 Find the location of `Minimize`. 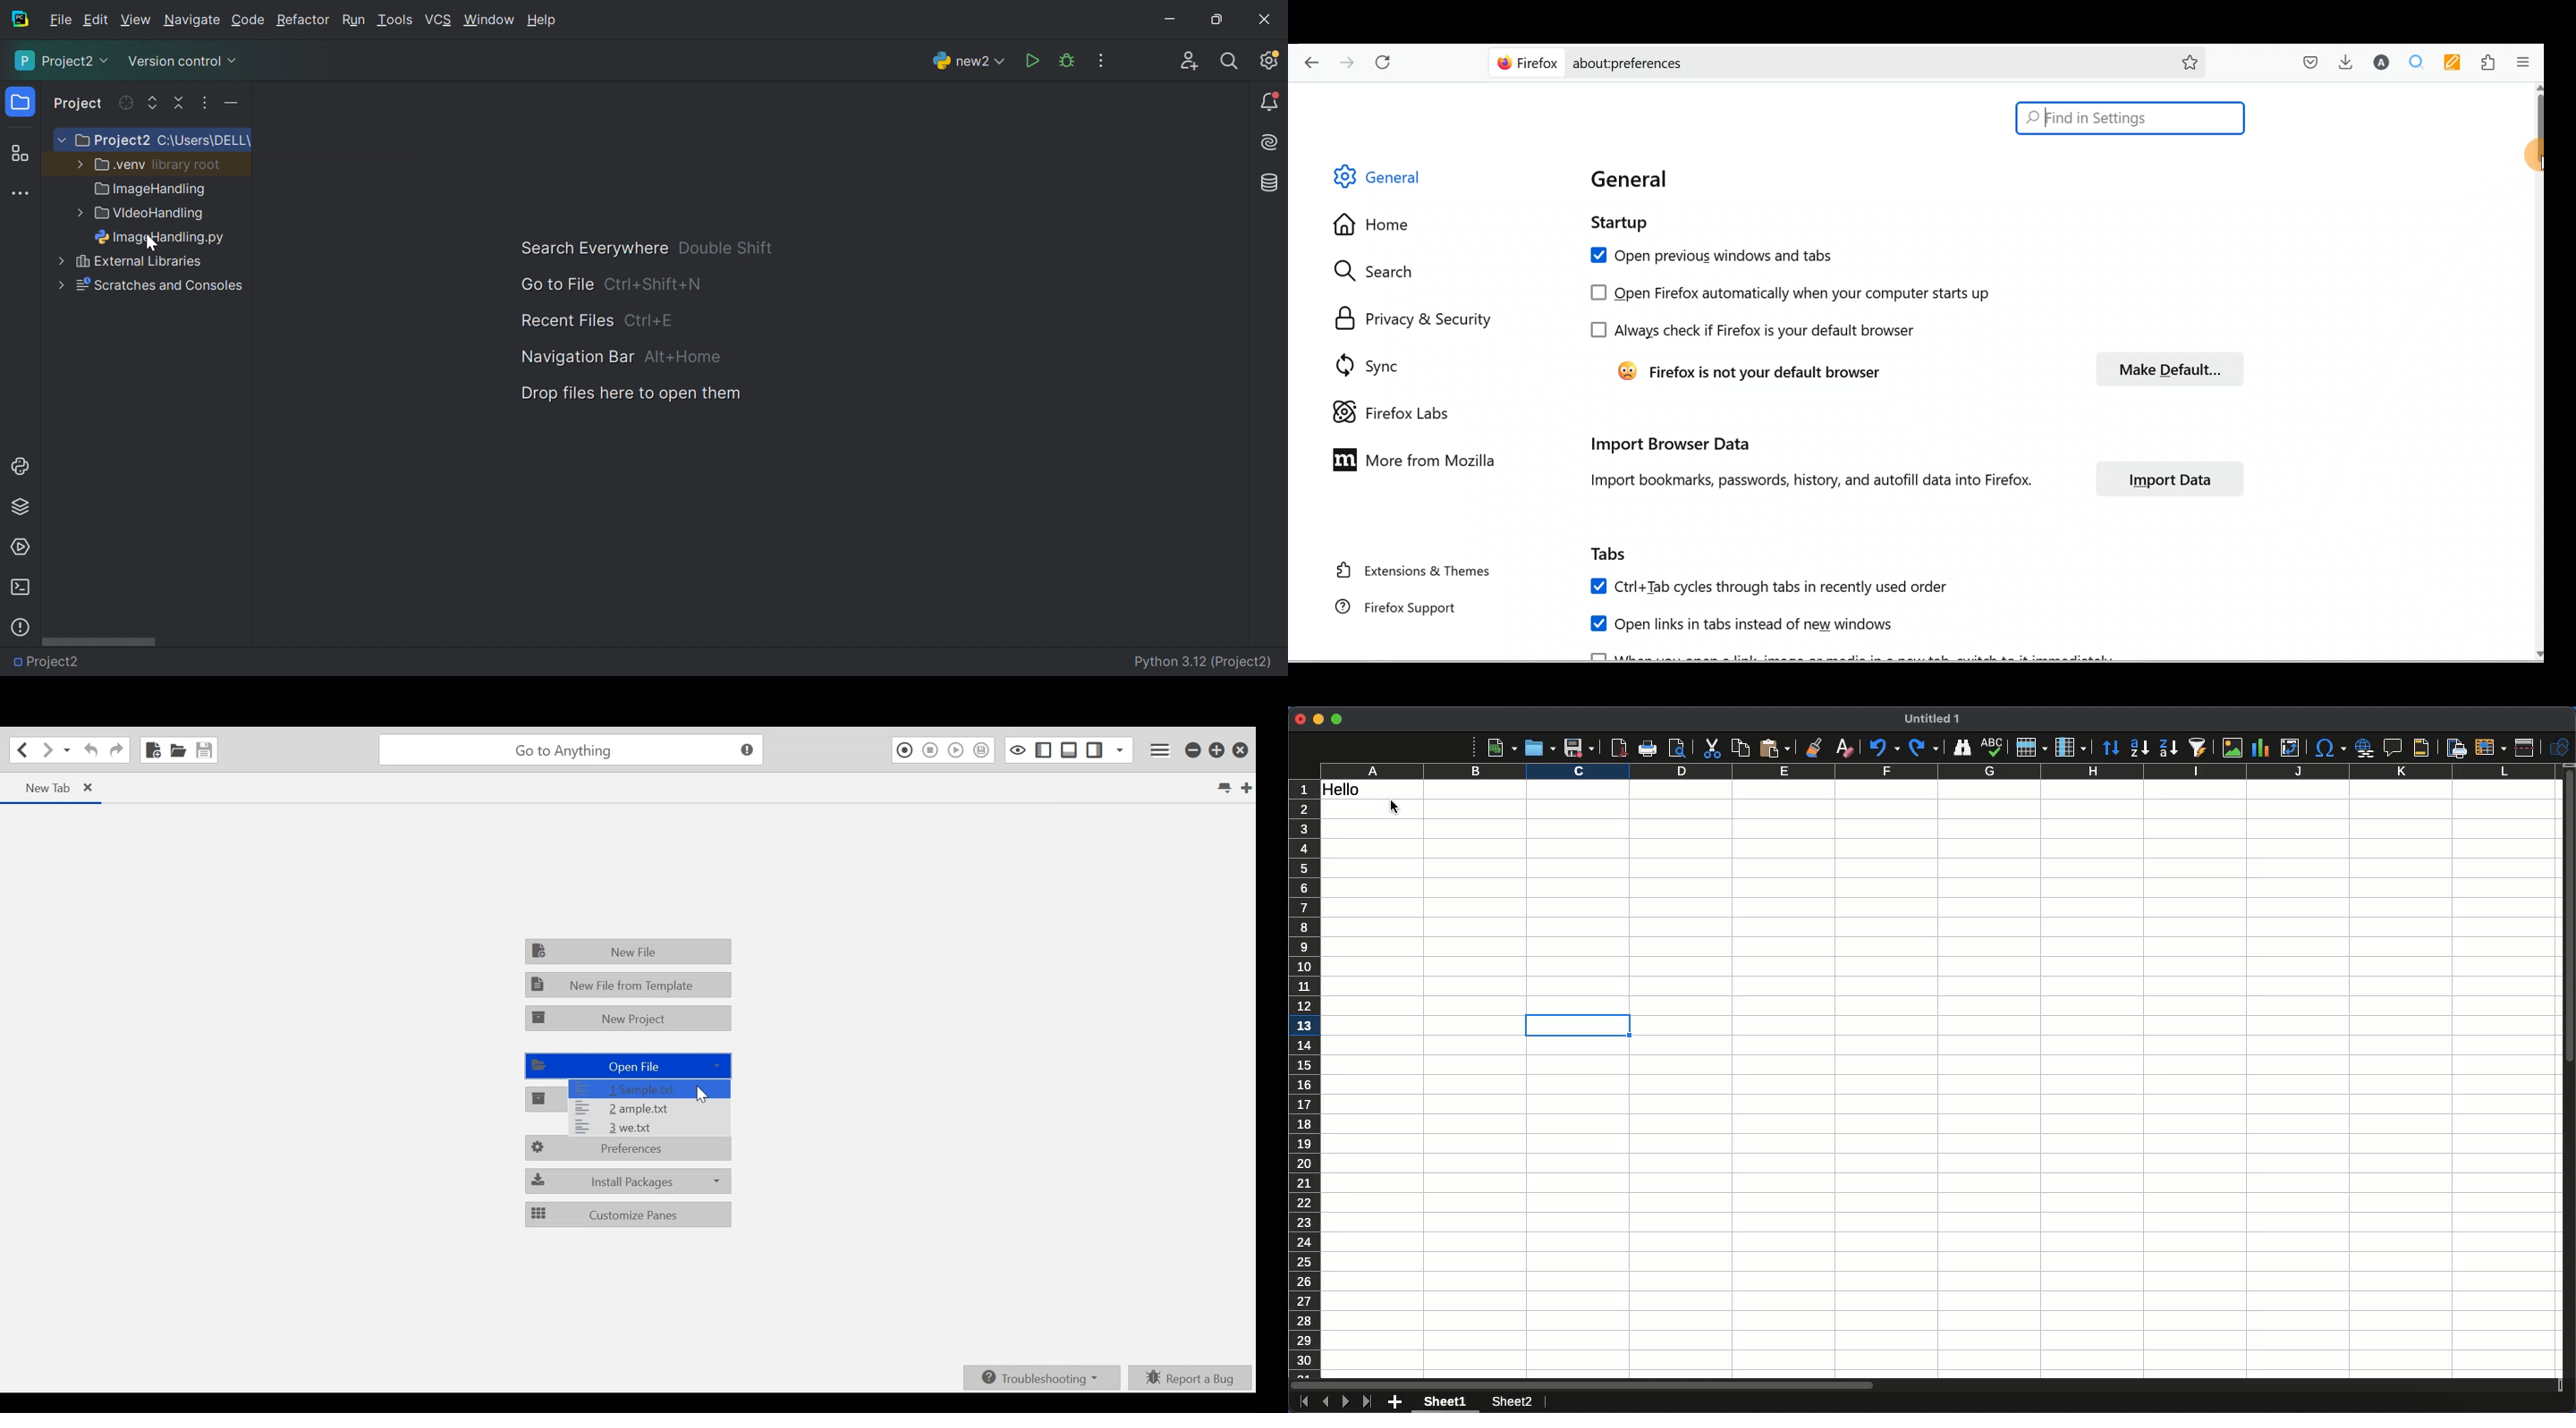

Minimize is located at coordinates (1318, 720).